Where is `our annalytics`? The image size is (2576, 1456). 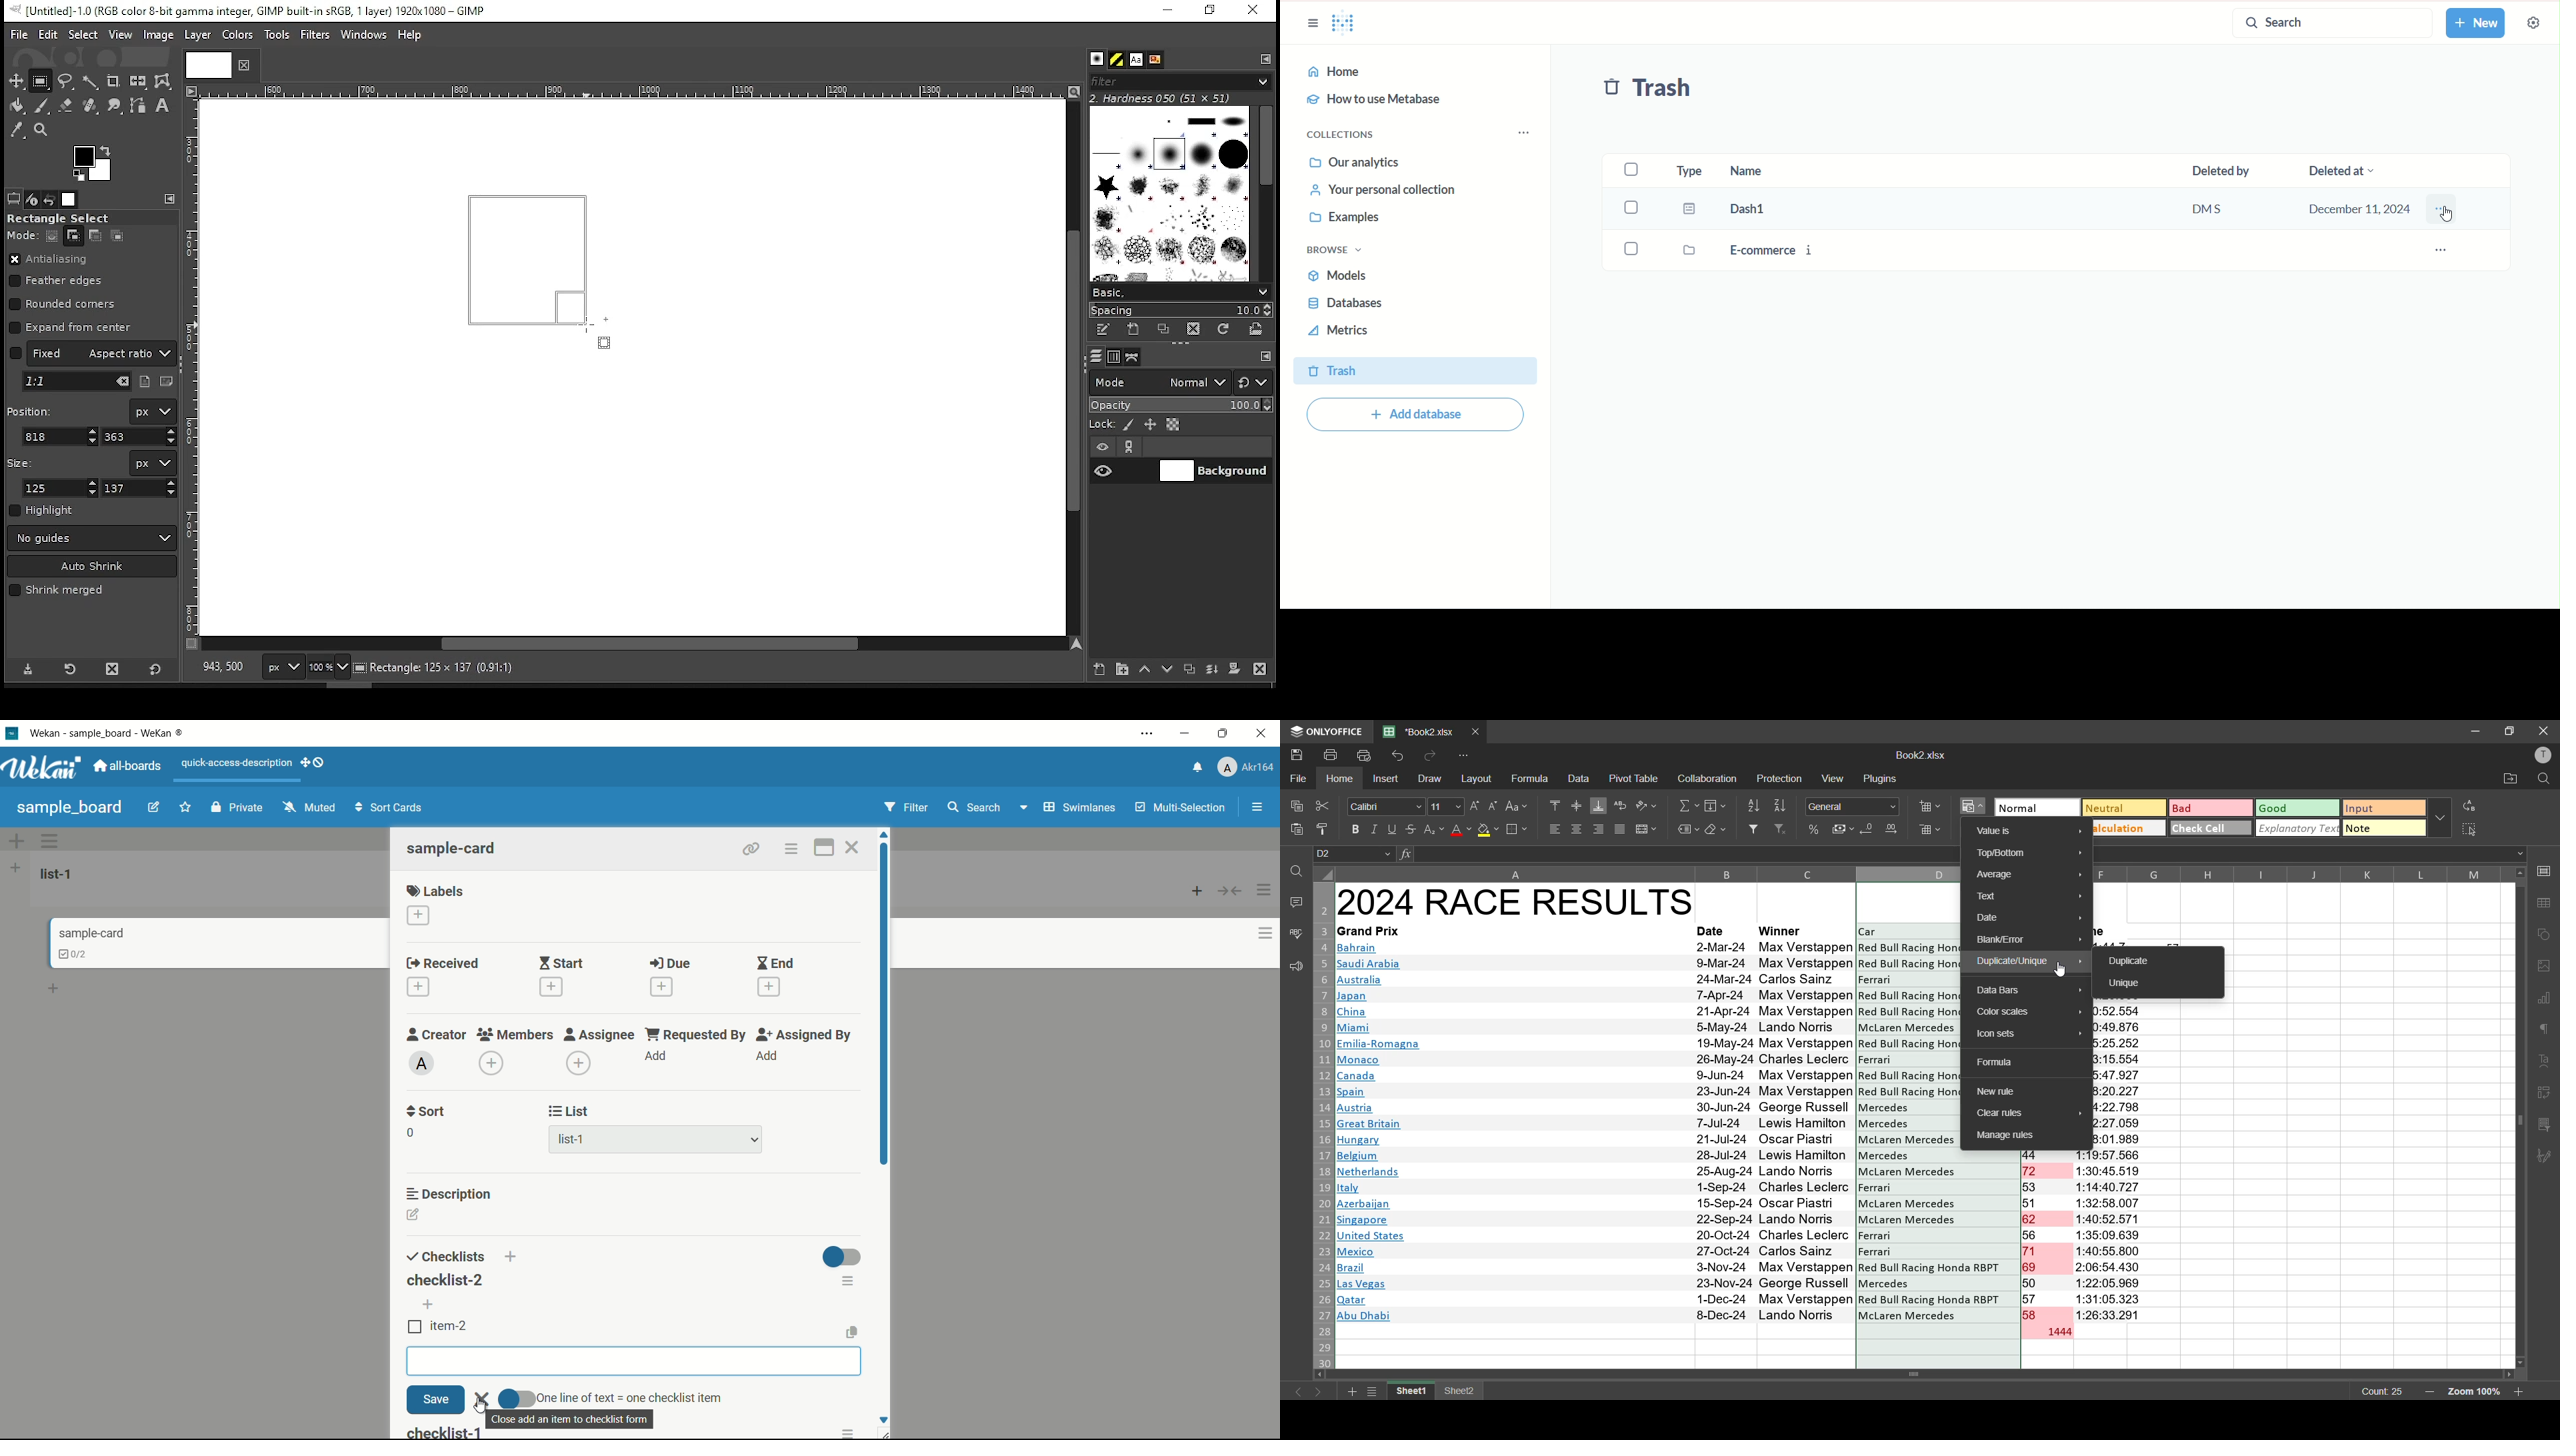
our annalytics is located at coordinates (1358, 162).